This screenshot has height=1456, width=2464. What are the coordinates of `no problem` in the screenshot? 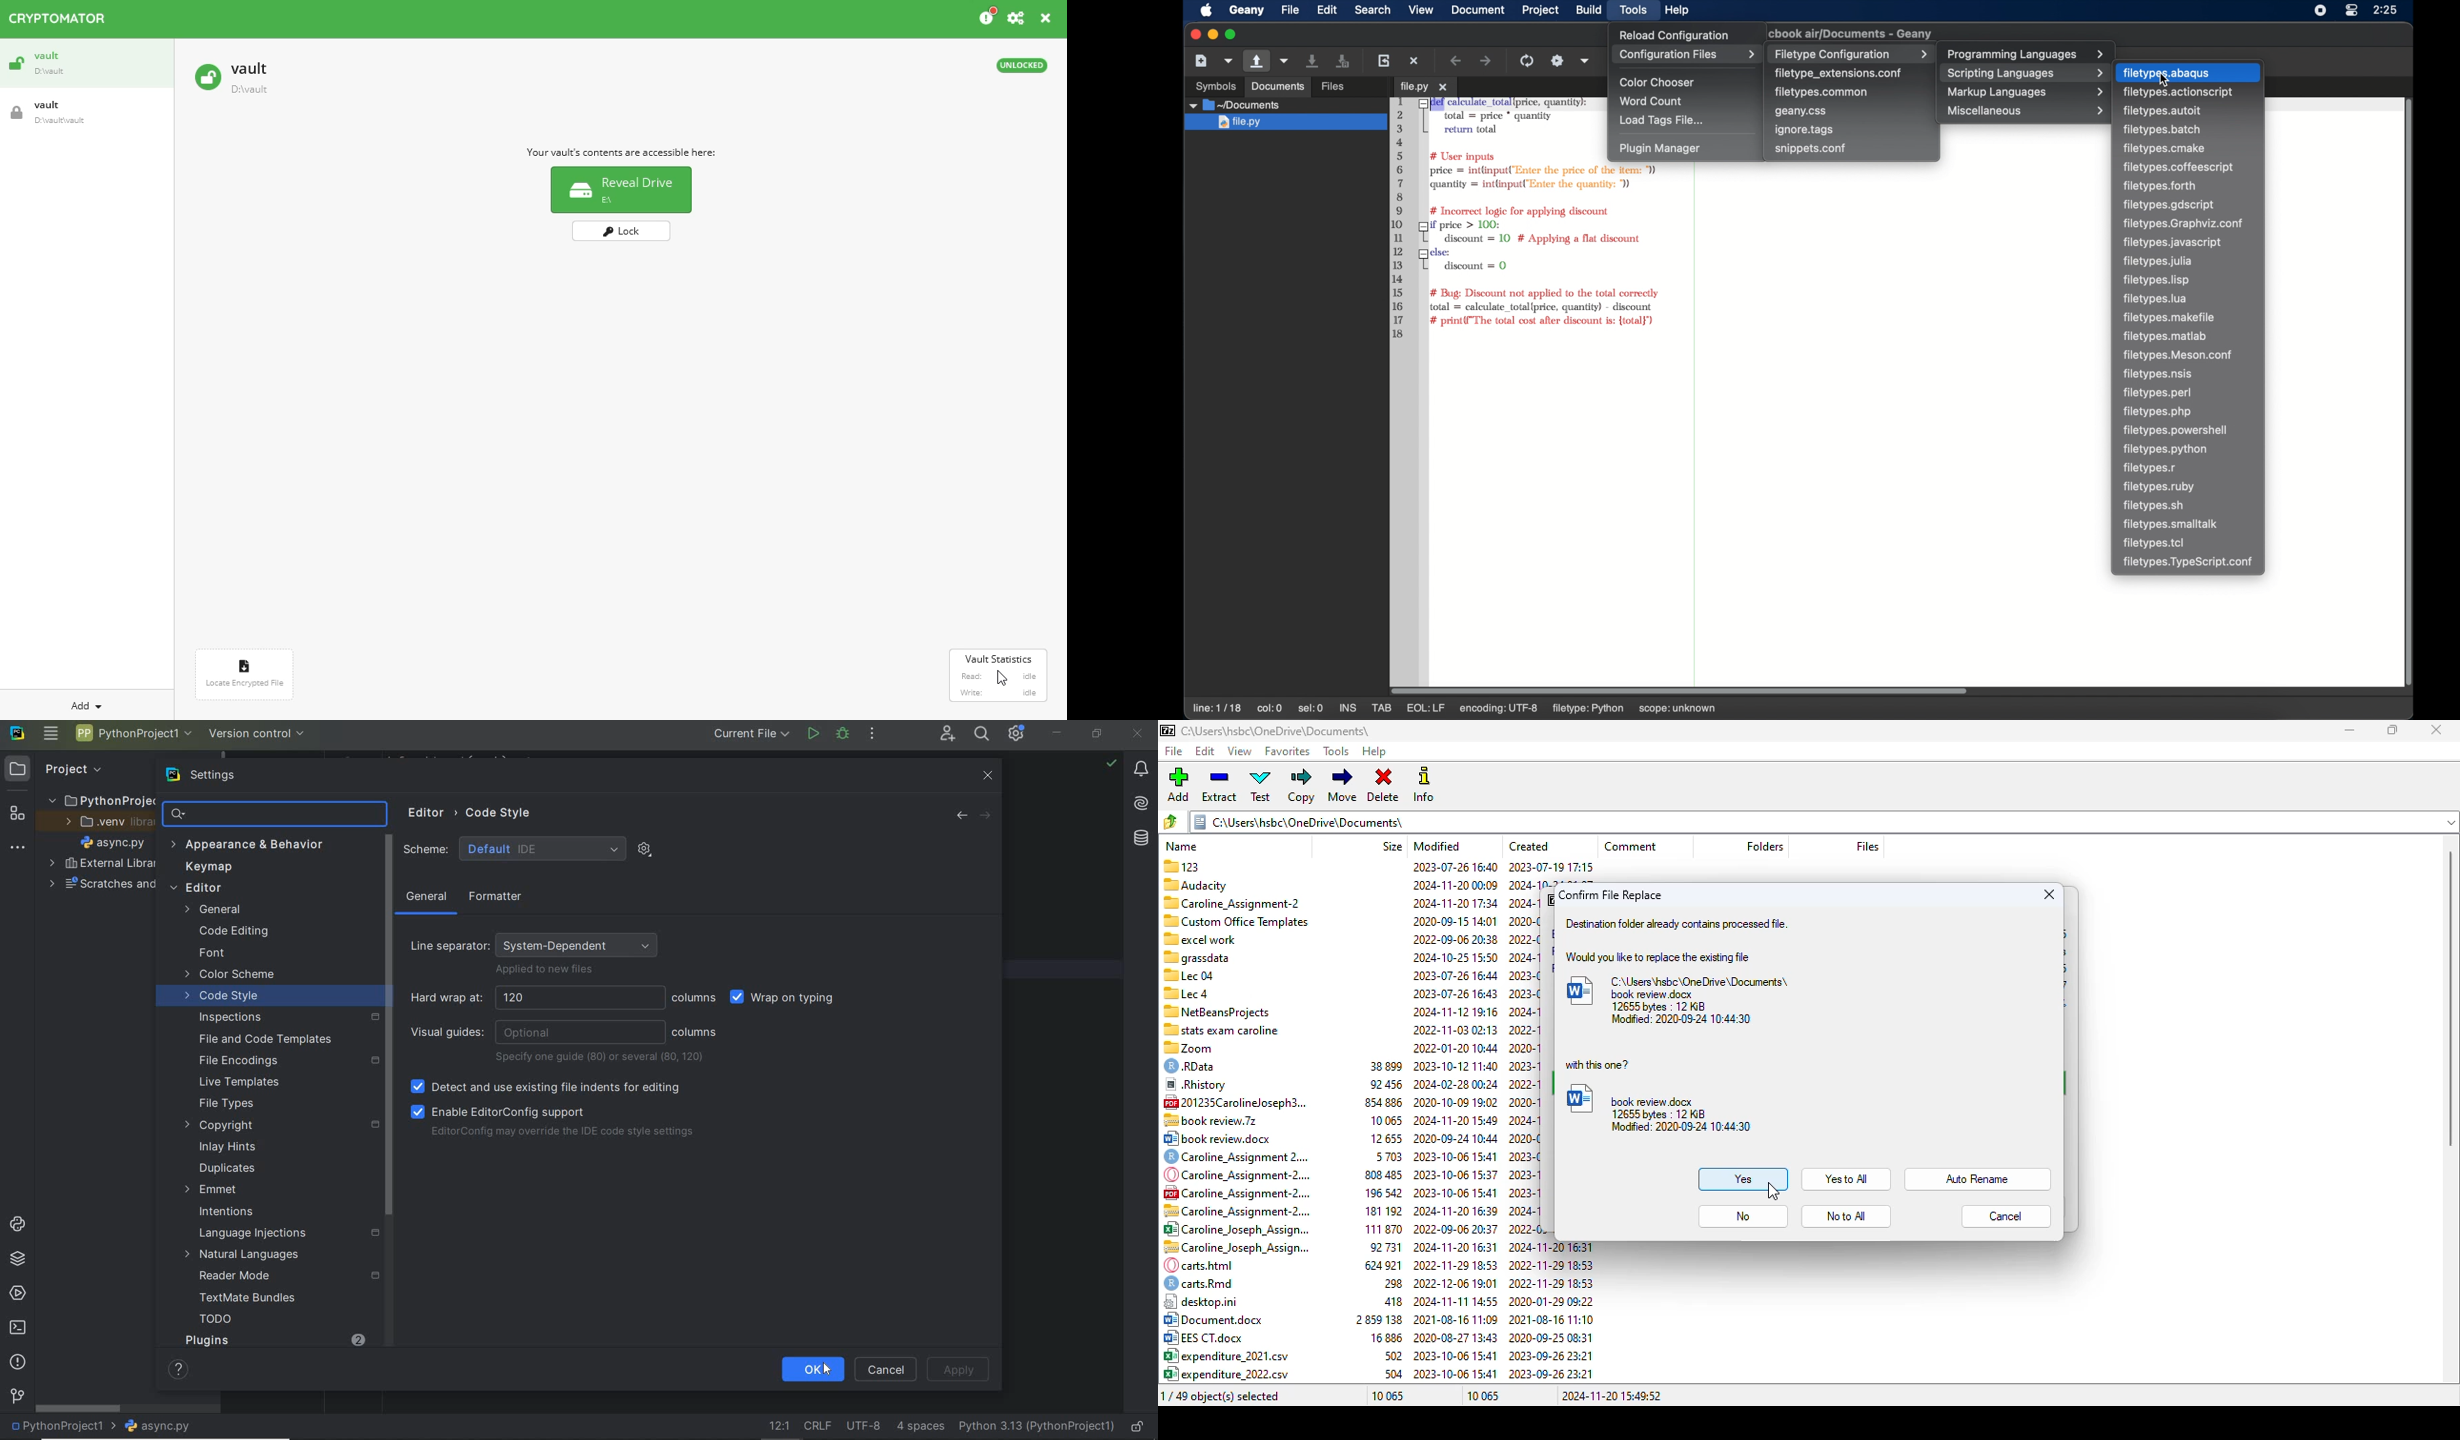 It's located at (1111, 763).